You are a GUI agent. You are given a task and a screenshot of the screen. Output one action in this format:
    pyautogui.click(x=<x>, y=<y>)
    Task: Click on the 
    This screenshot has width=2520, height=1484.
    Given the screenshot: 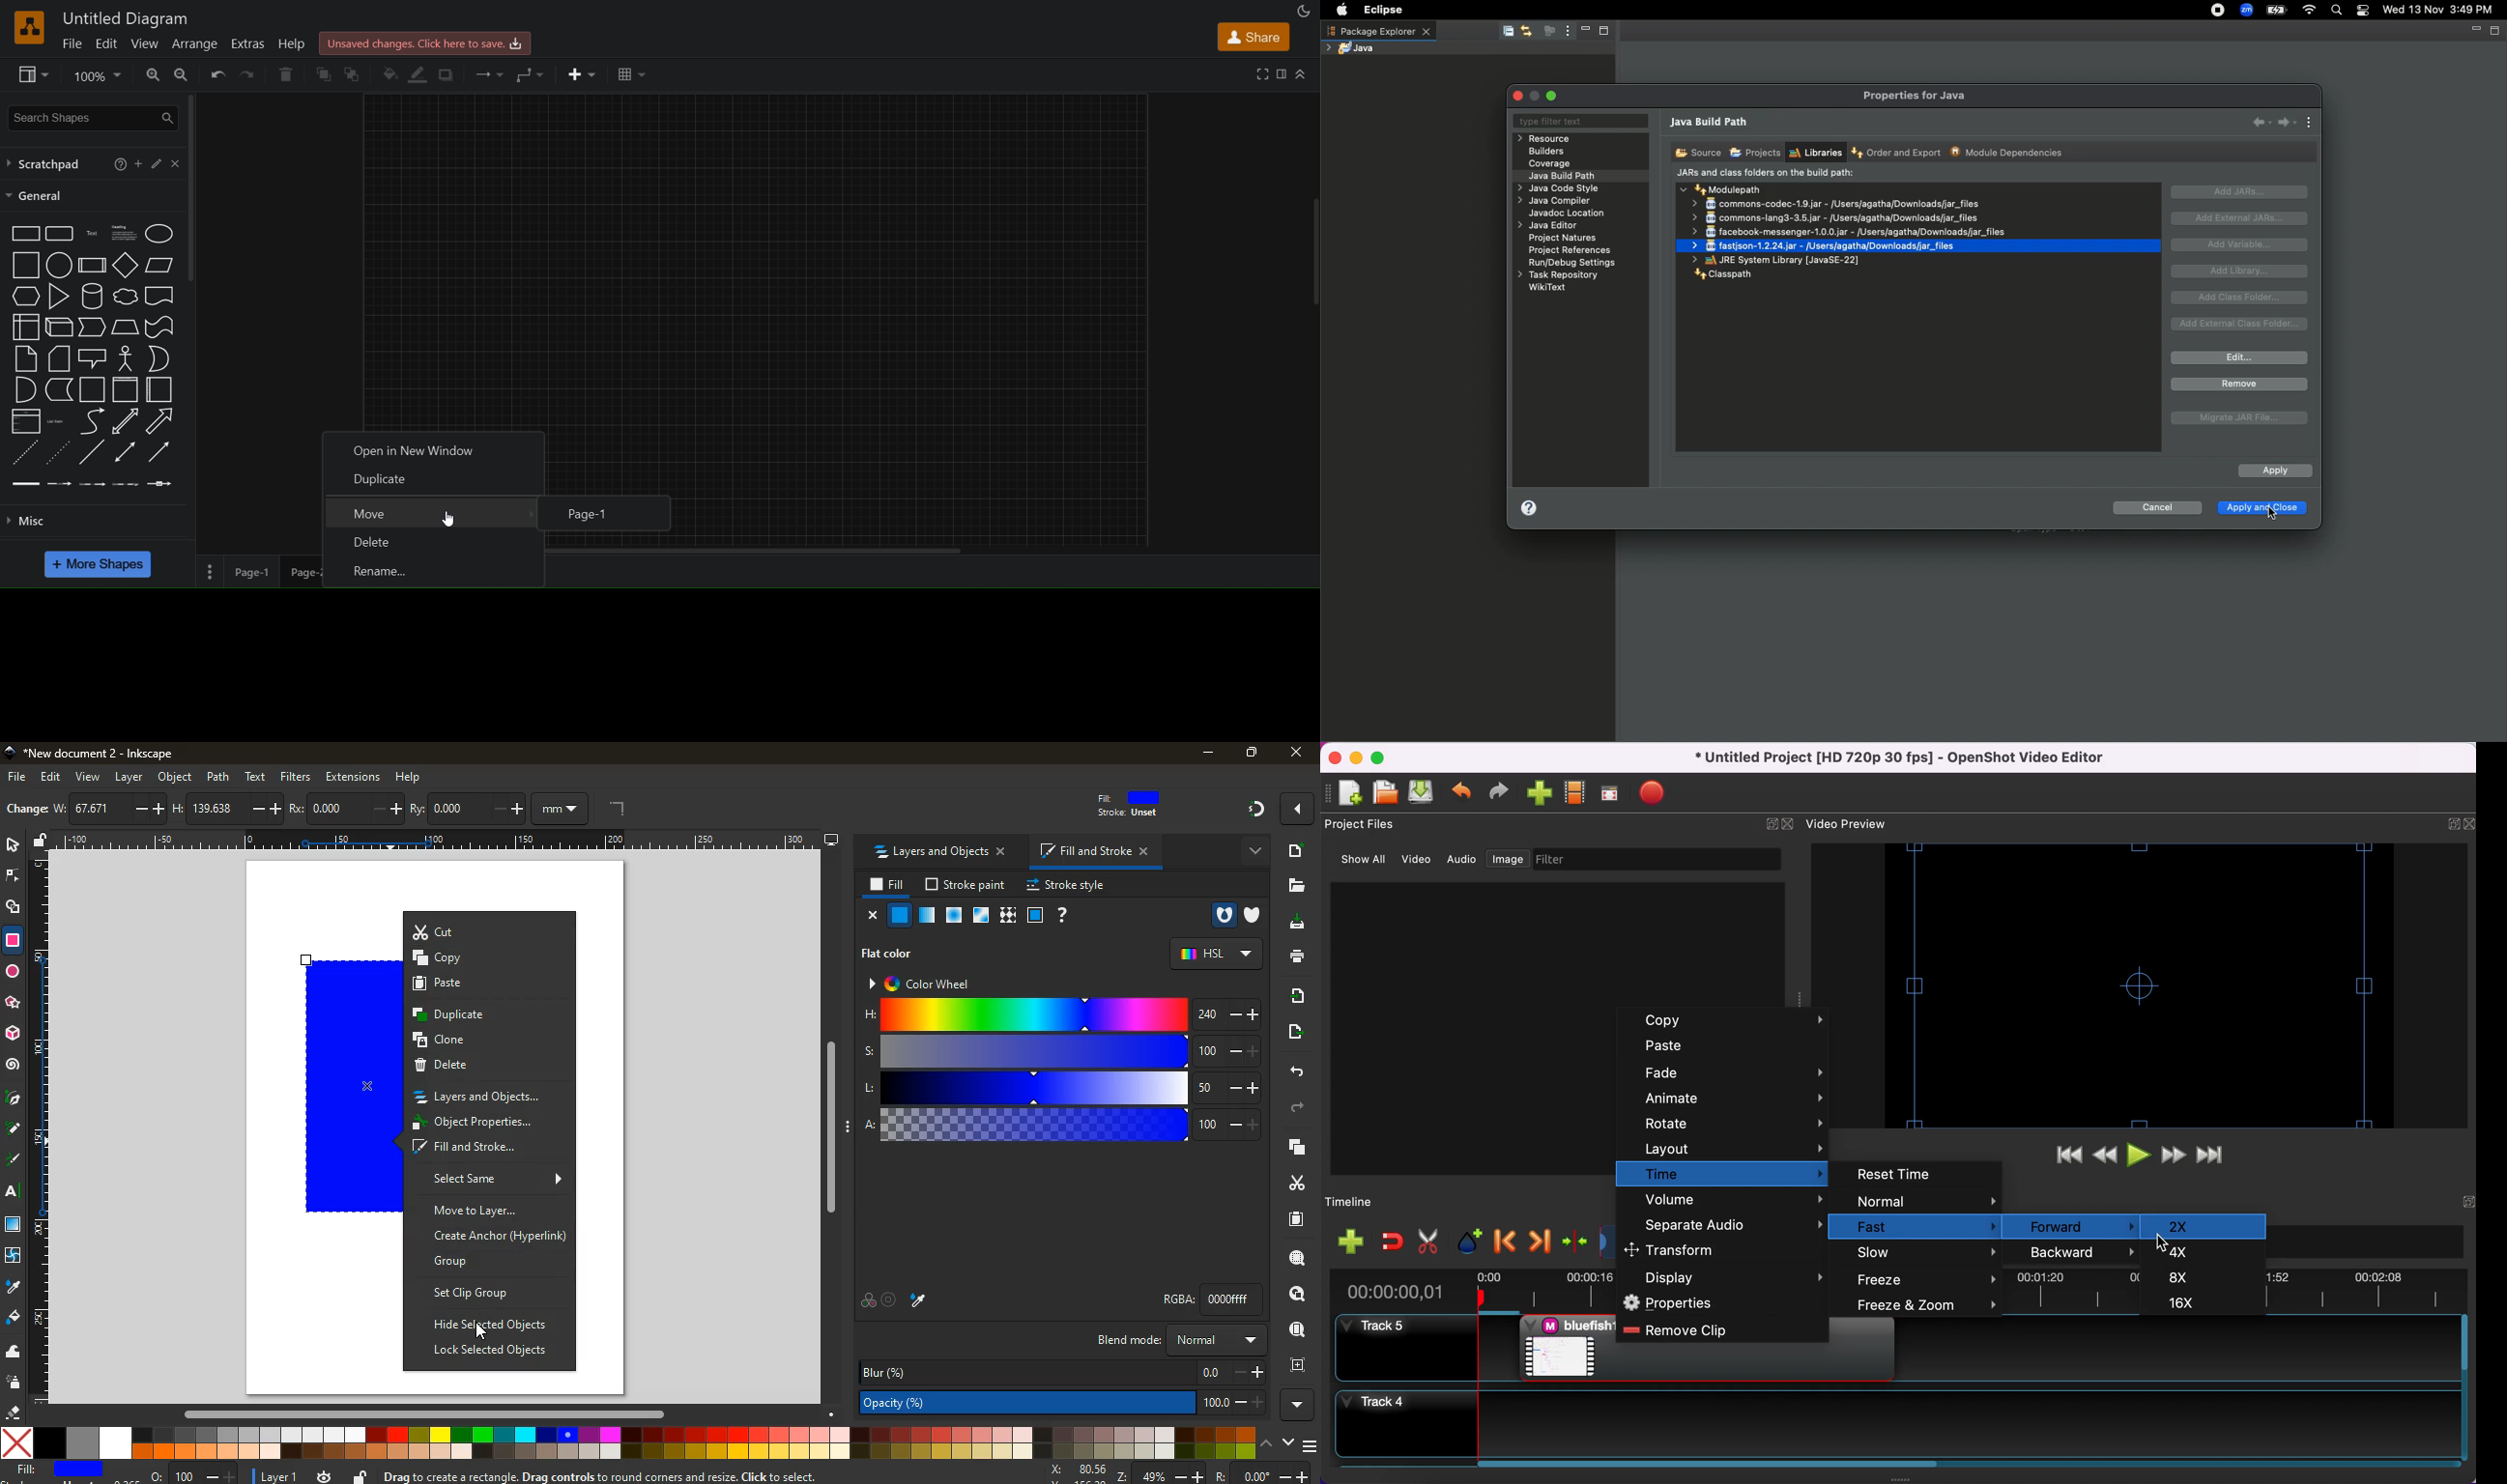 What is the action you would take?
    pyautogui.click(x=438, y=840)
    